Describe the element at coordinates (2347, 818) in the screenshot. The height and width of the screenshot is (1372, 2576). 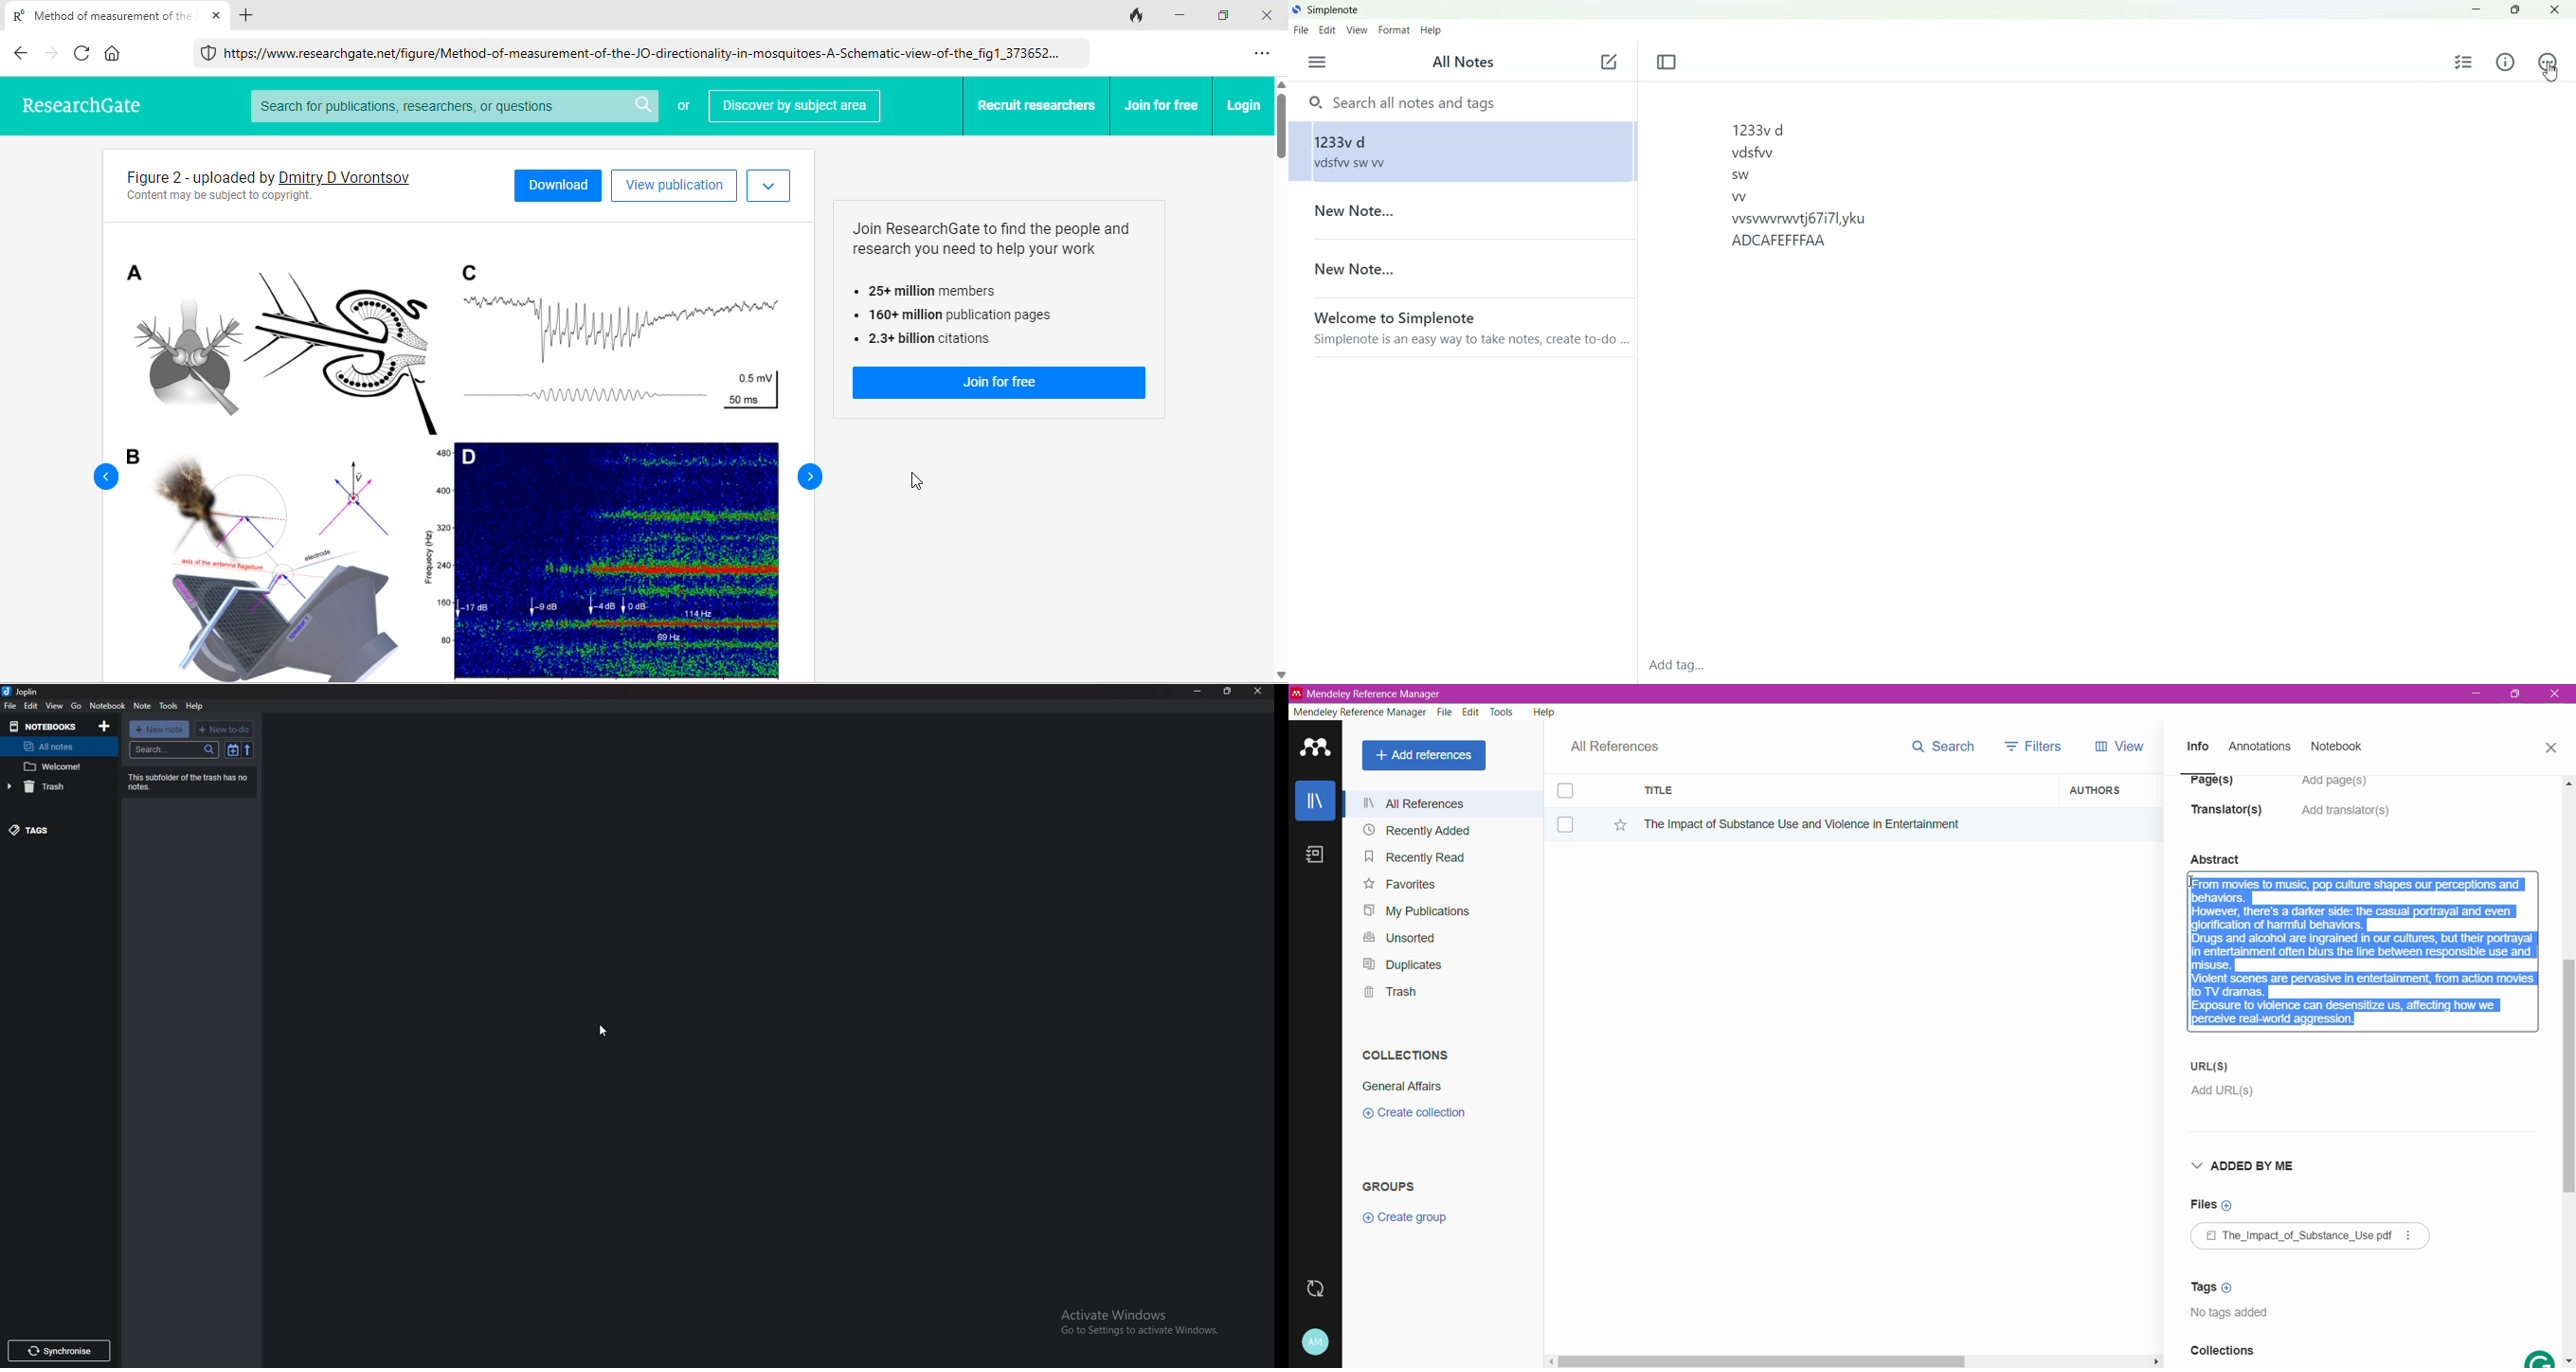
I see `Click to Add translators` at that location.